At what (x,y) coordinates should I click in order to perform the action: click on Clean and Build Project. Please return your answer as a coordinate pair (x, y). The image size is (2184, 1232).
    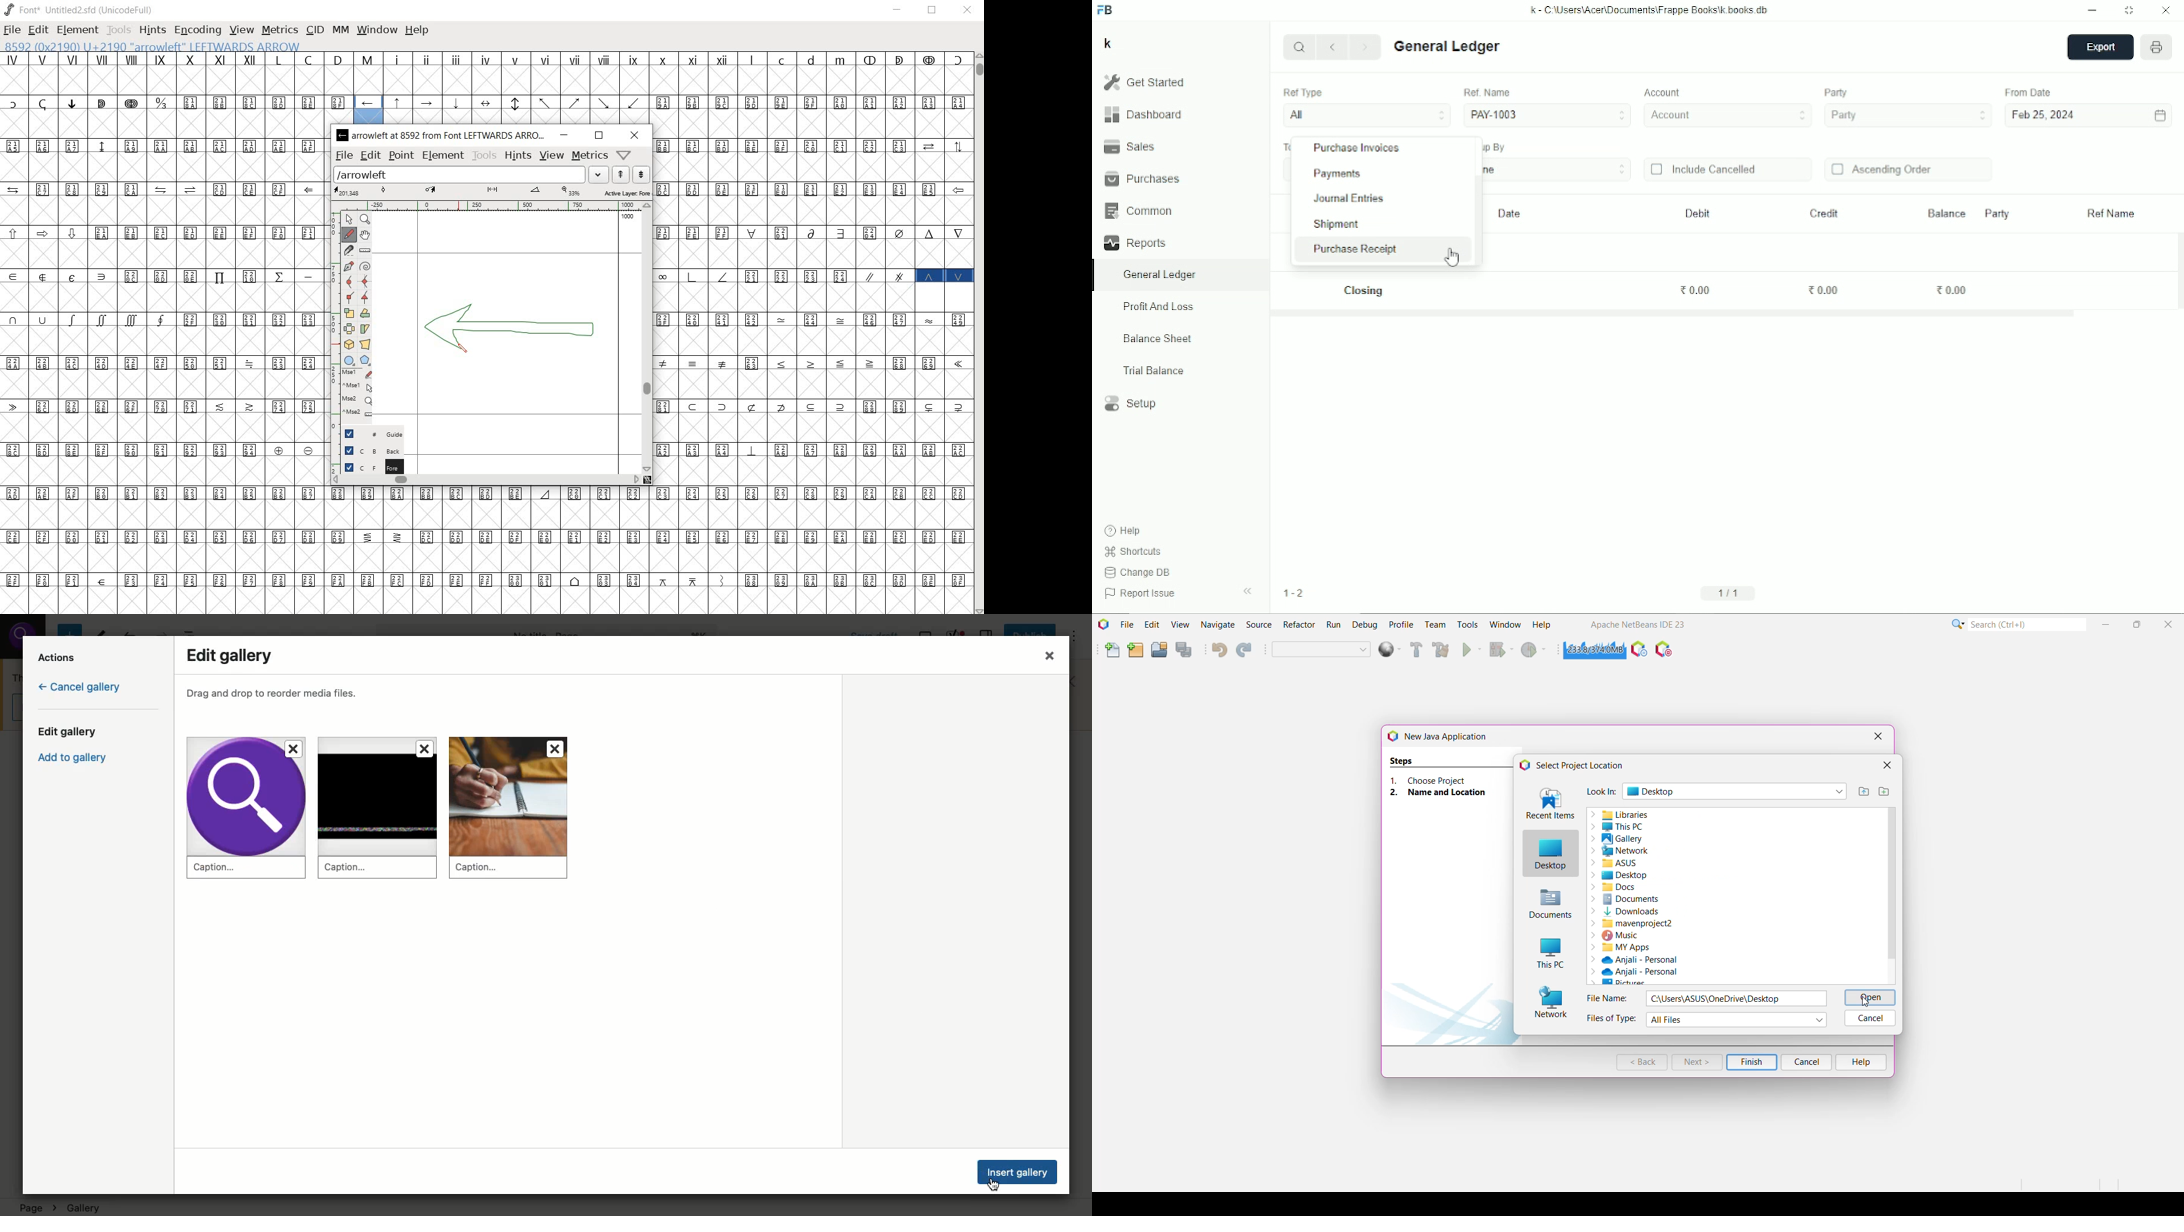
    Looking at the image, I should click on (1441, 650).